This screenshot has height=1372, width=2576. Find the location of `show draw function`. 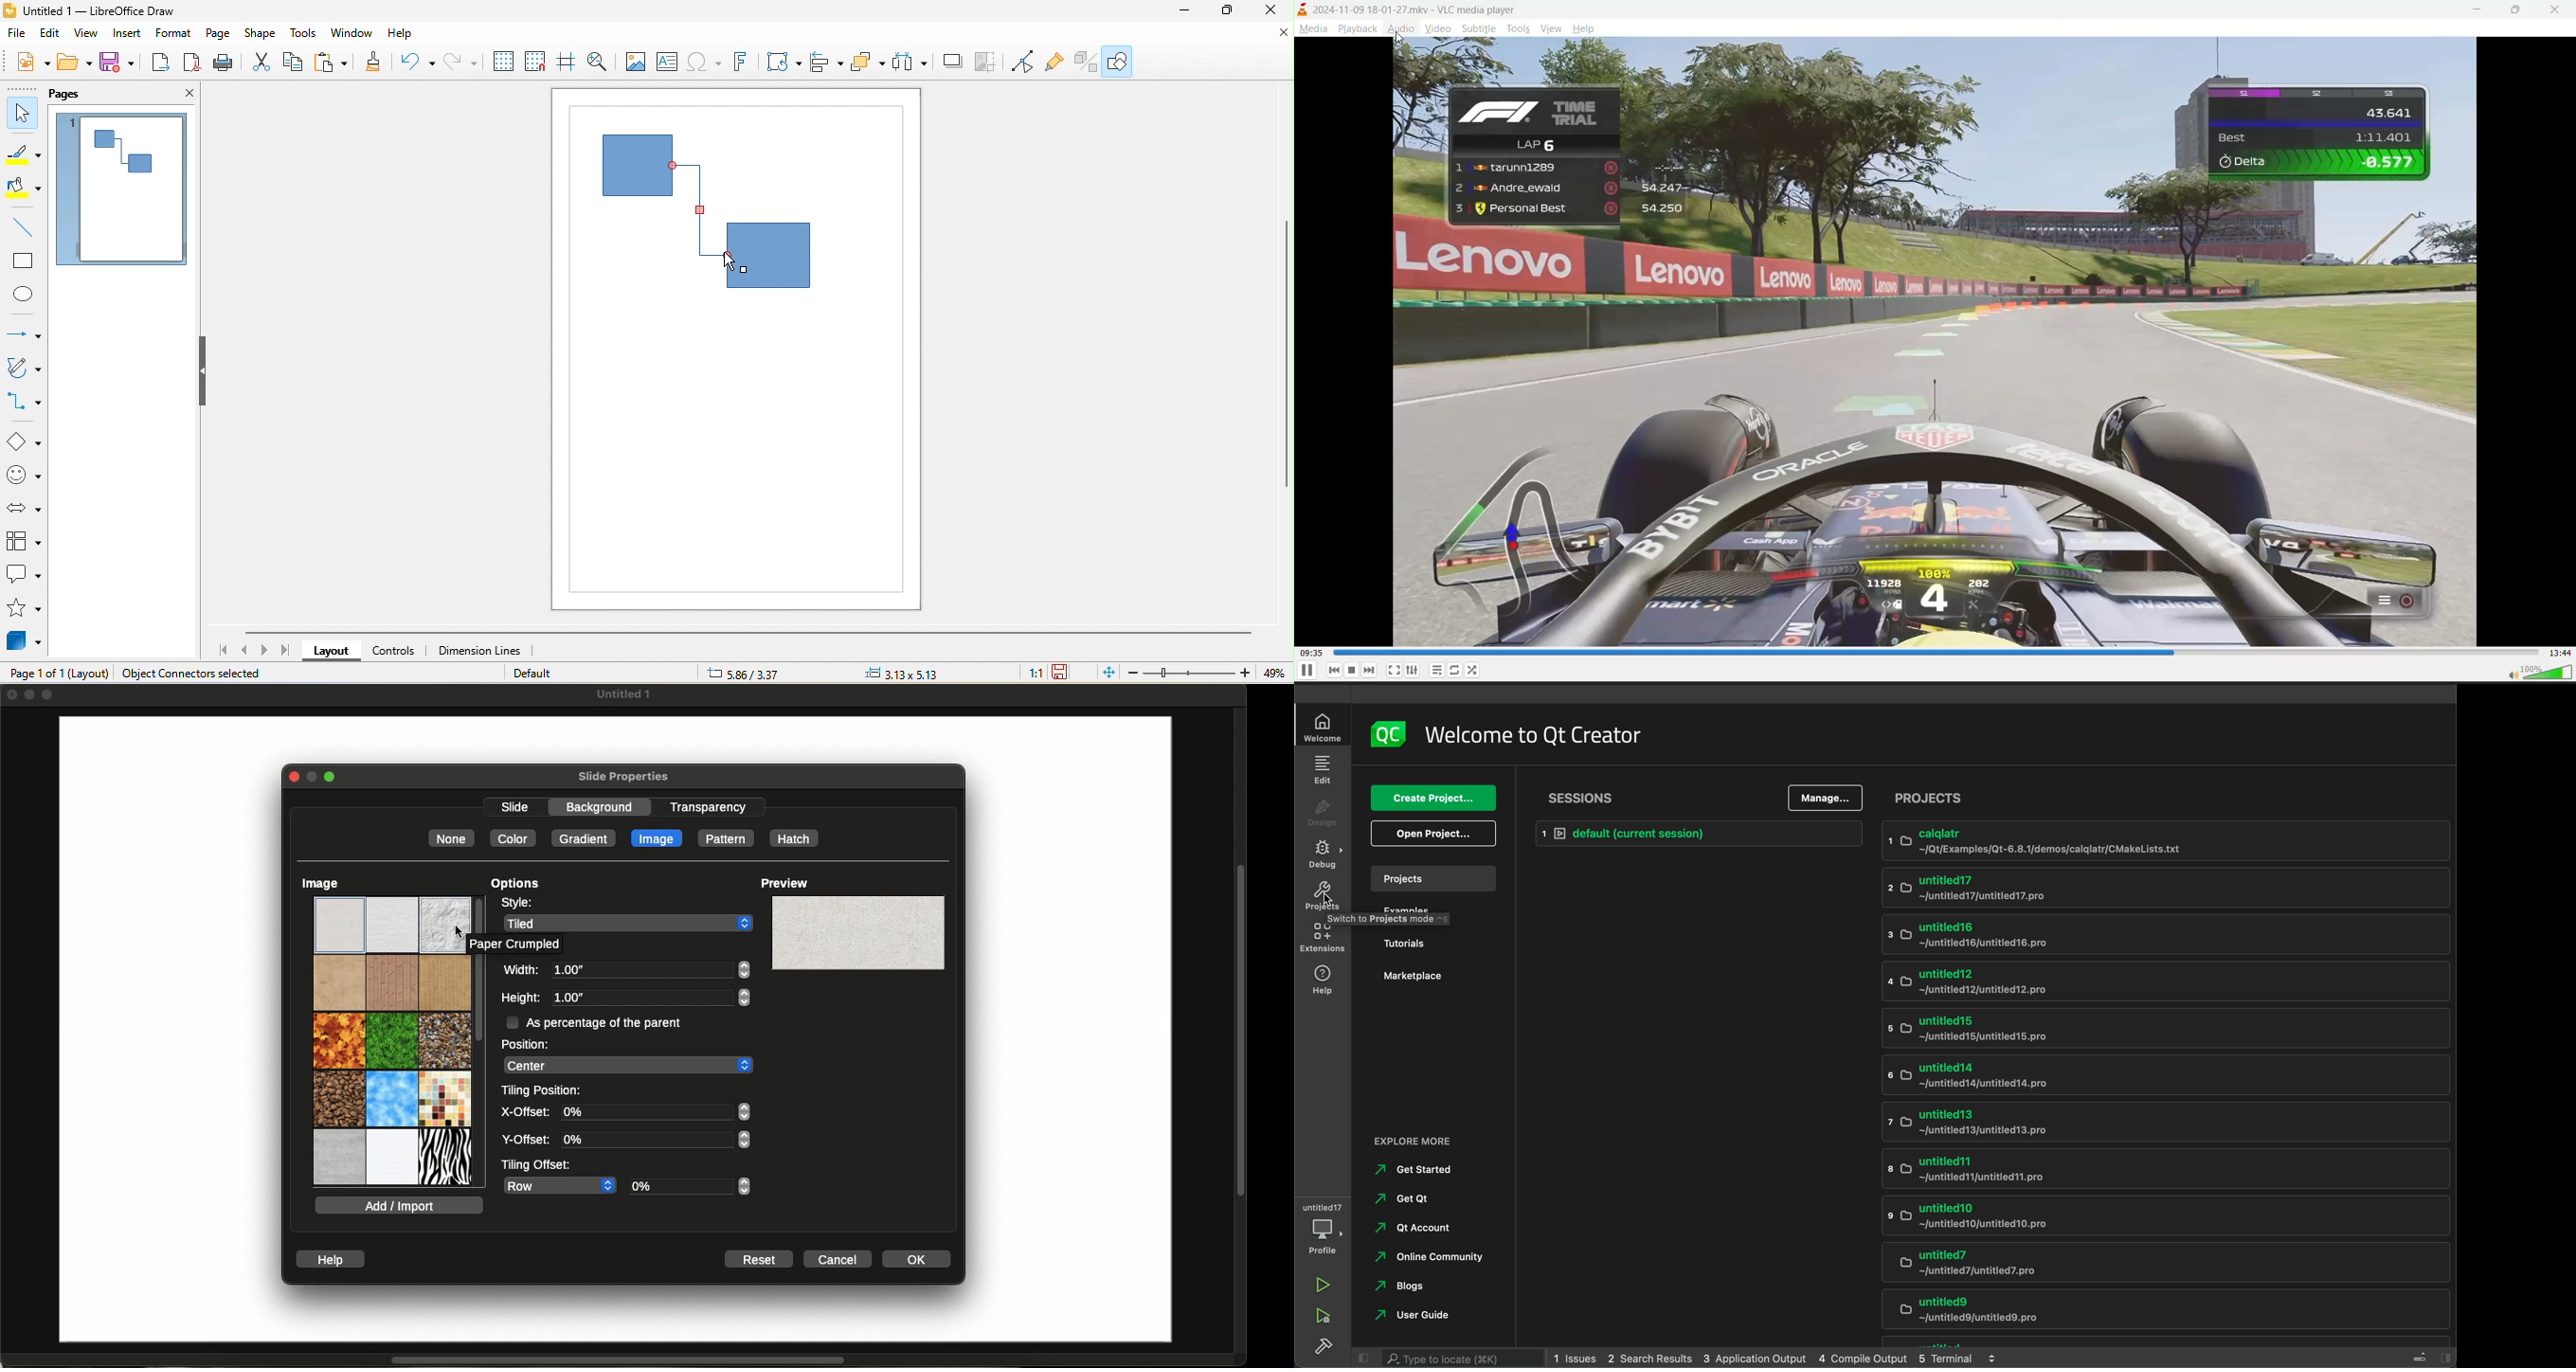

show draw function is located at coordinates (1125, 61).